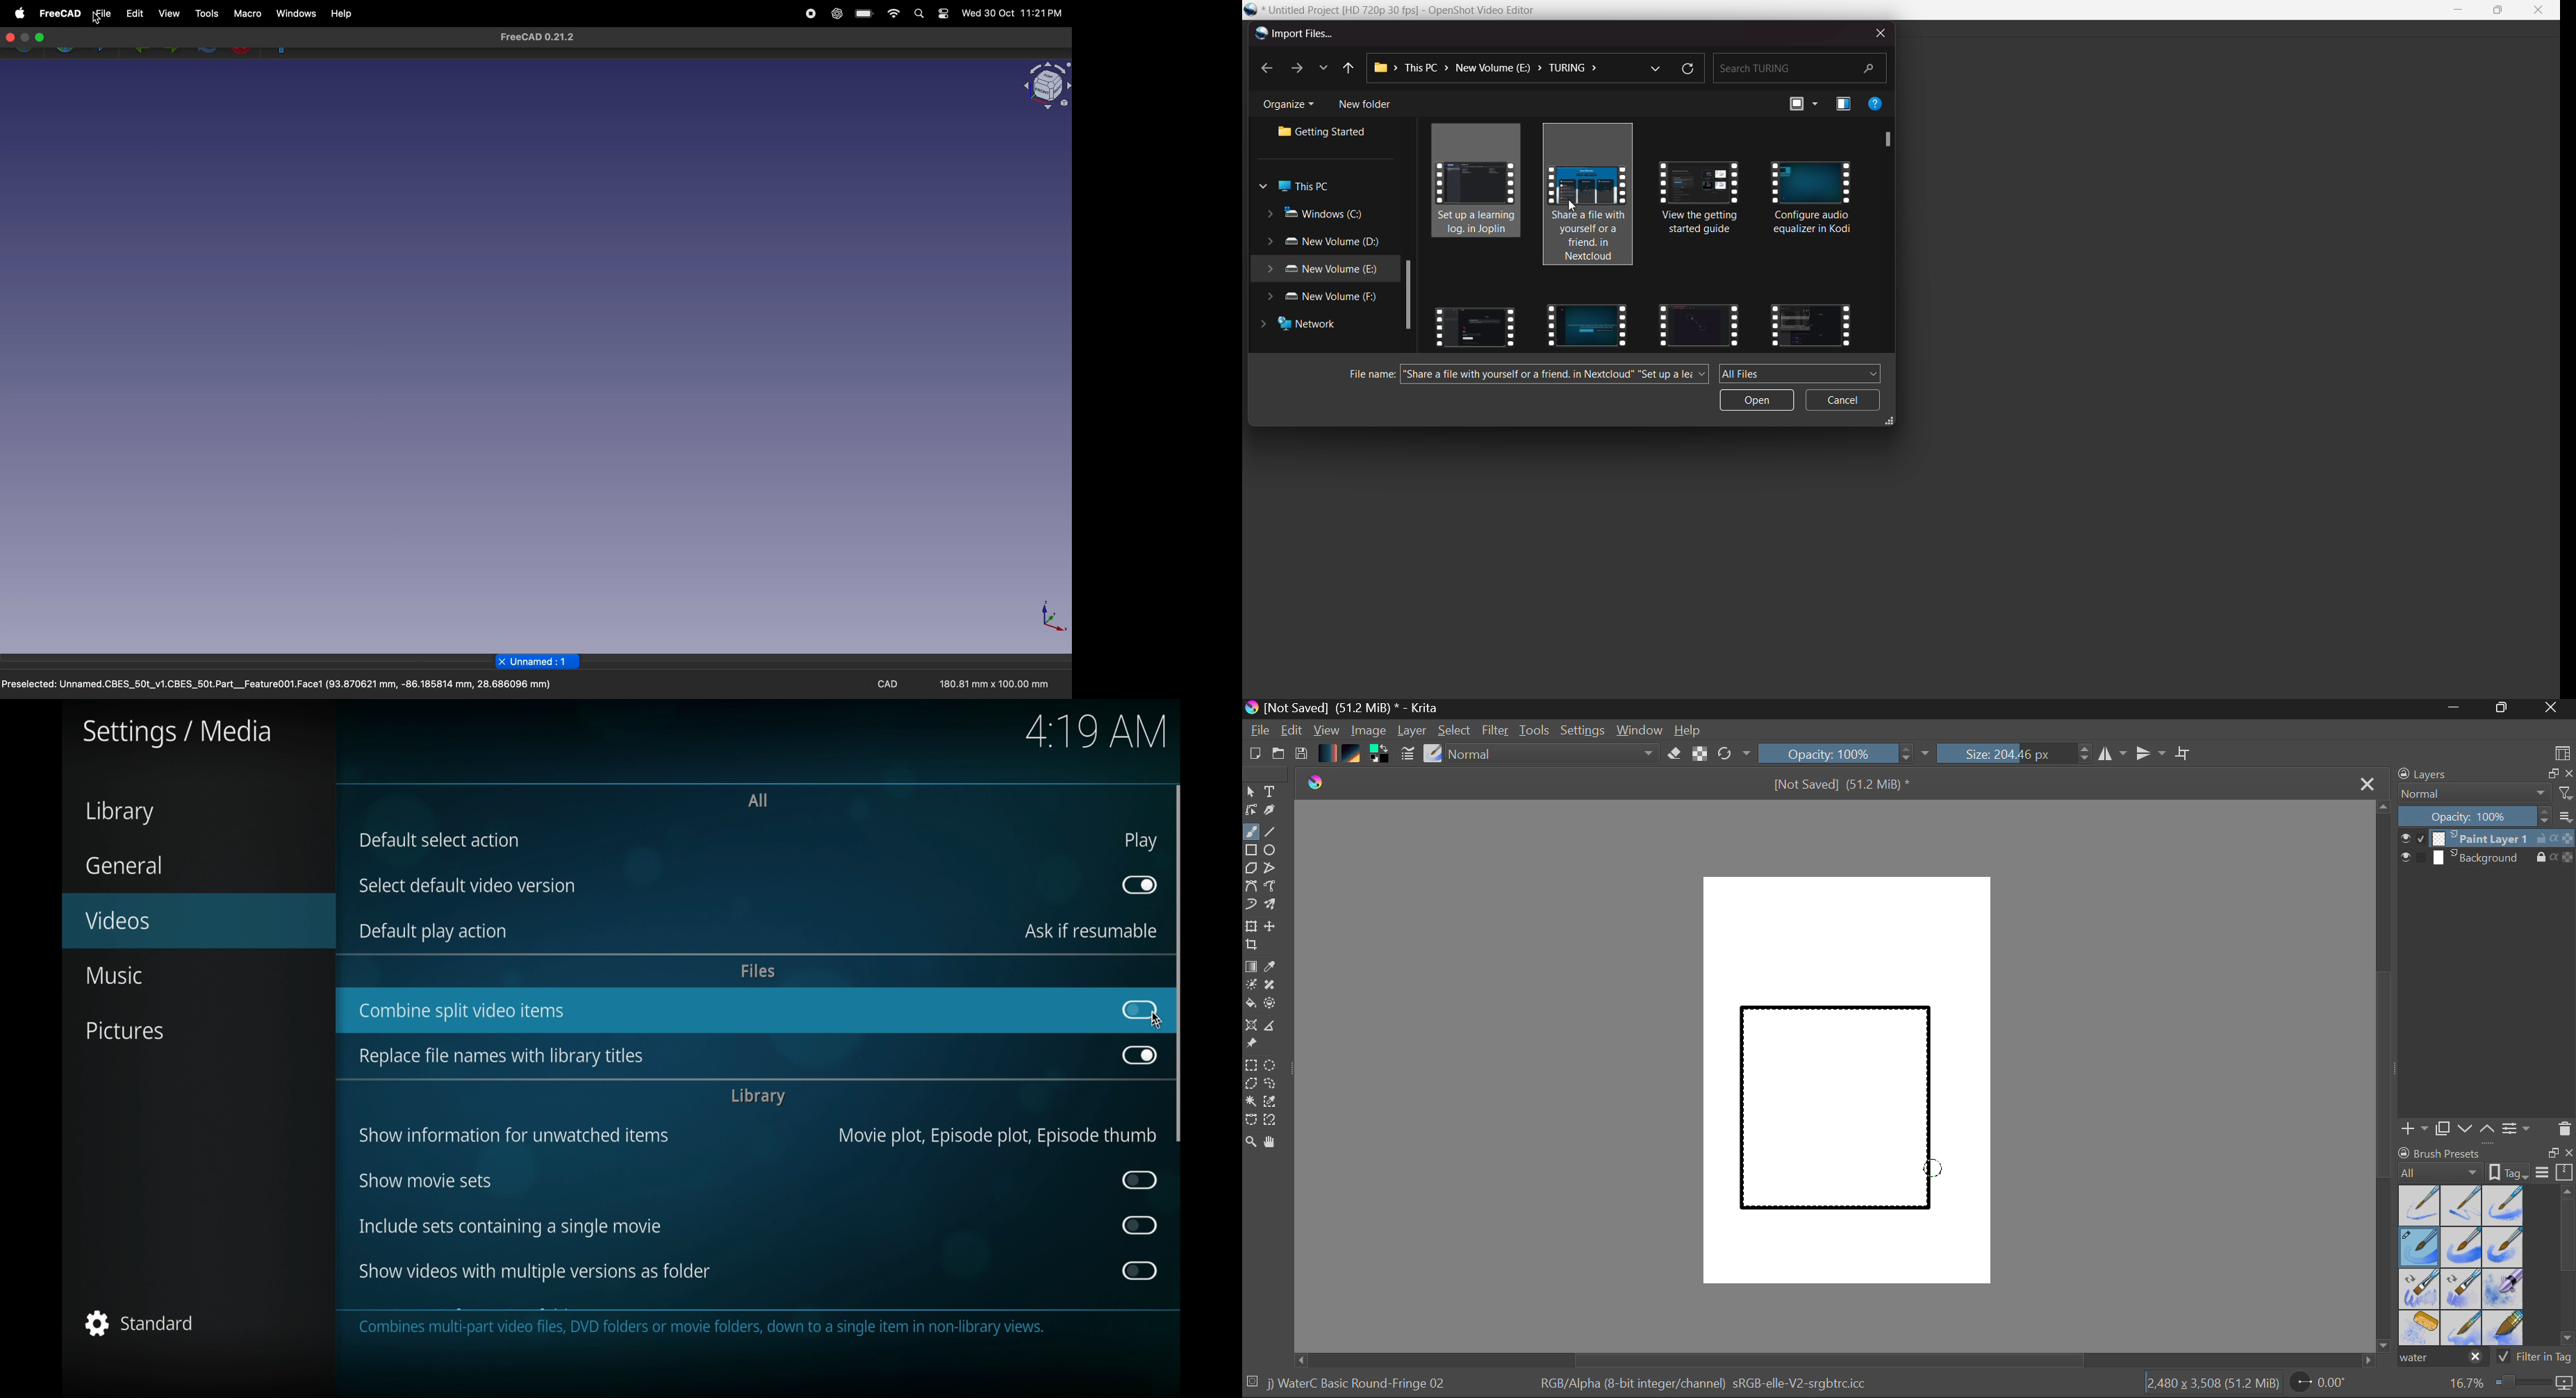 The image size is (2576, 1400). What do you see at coordinates (2504, 709) in the screenshot?
I see `Minimize` at bounding box center [2504, 709].